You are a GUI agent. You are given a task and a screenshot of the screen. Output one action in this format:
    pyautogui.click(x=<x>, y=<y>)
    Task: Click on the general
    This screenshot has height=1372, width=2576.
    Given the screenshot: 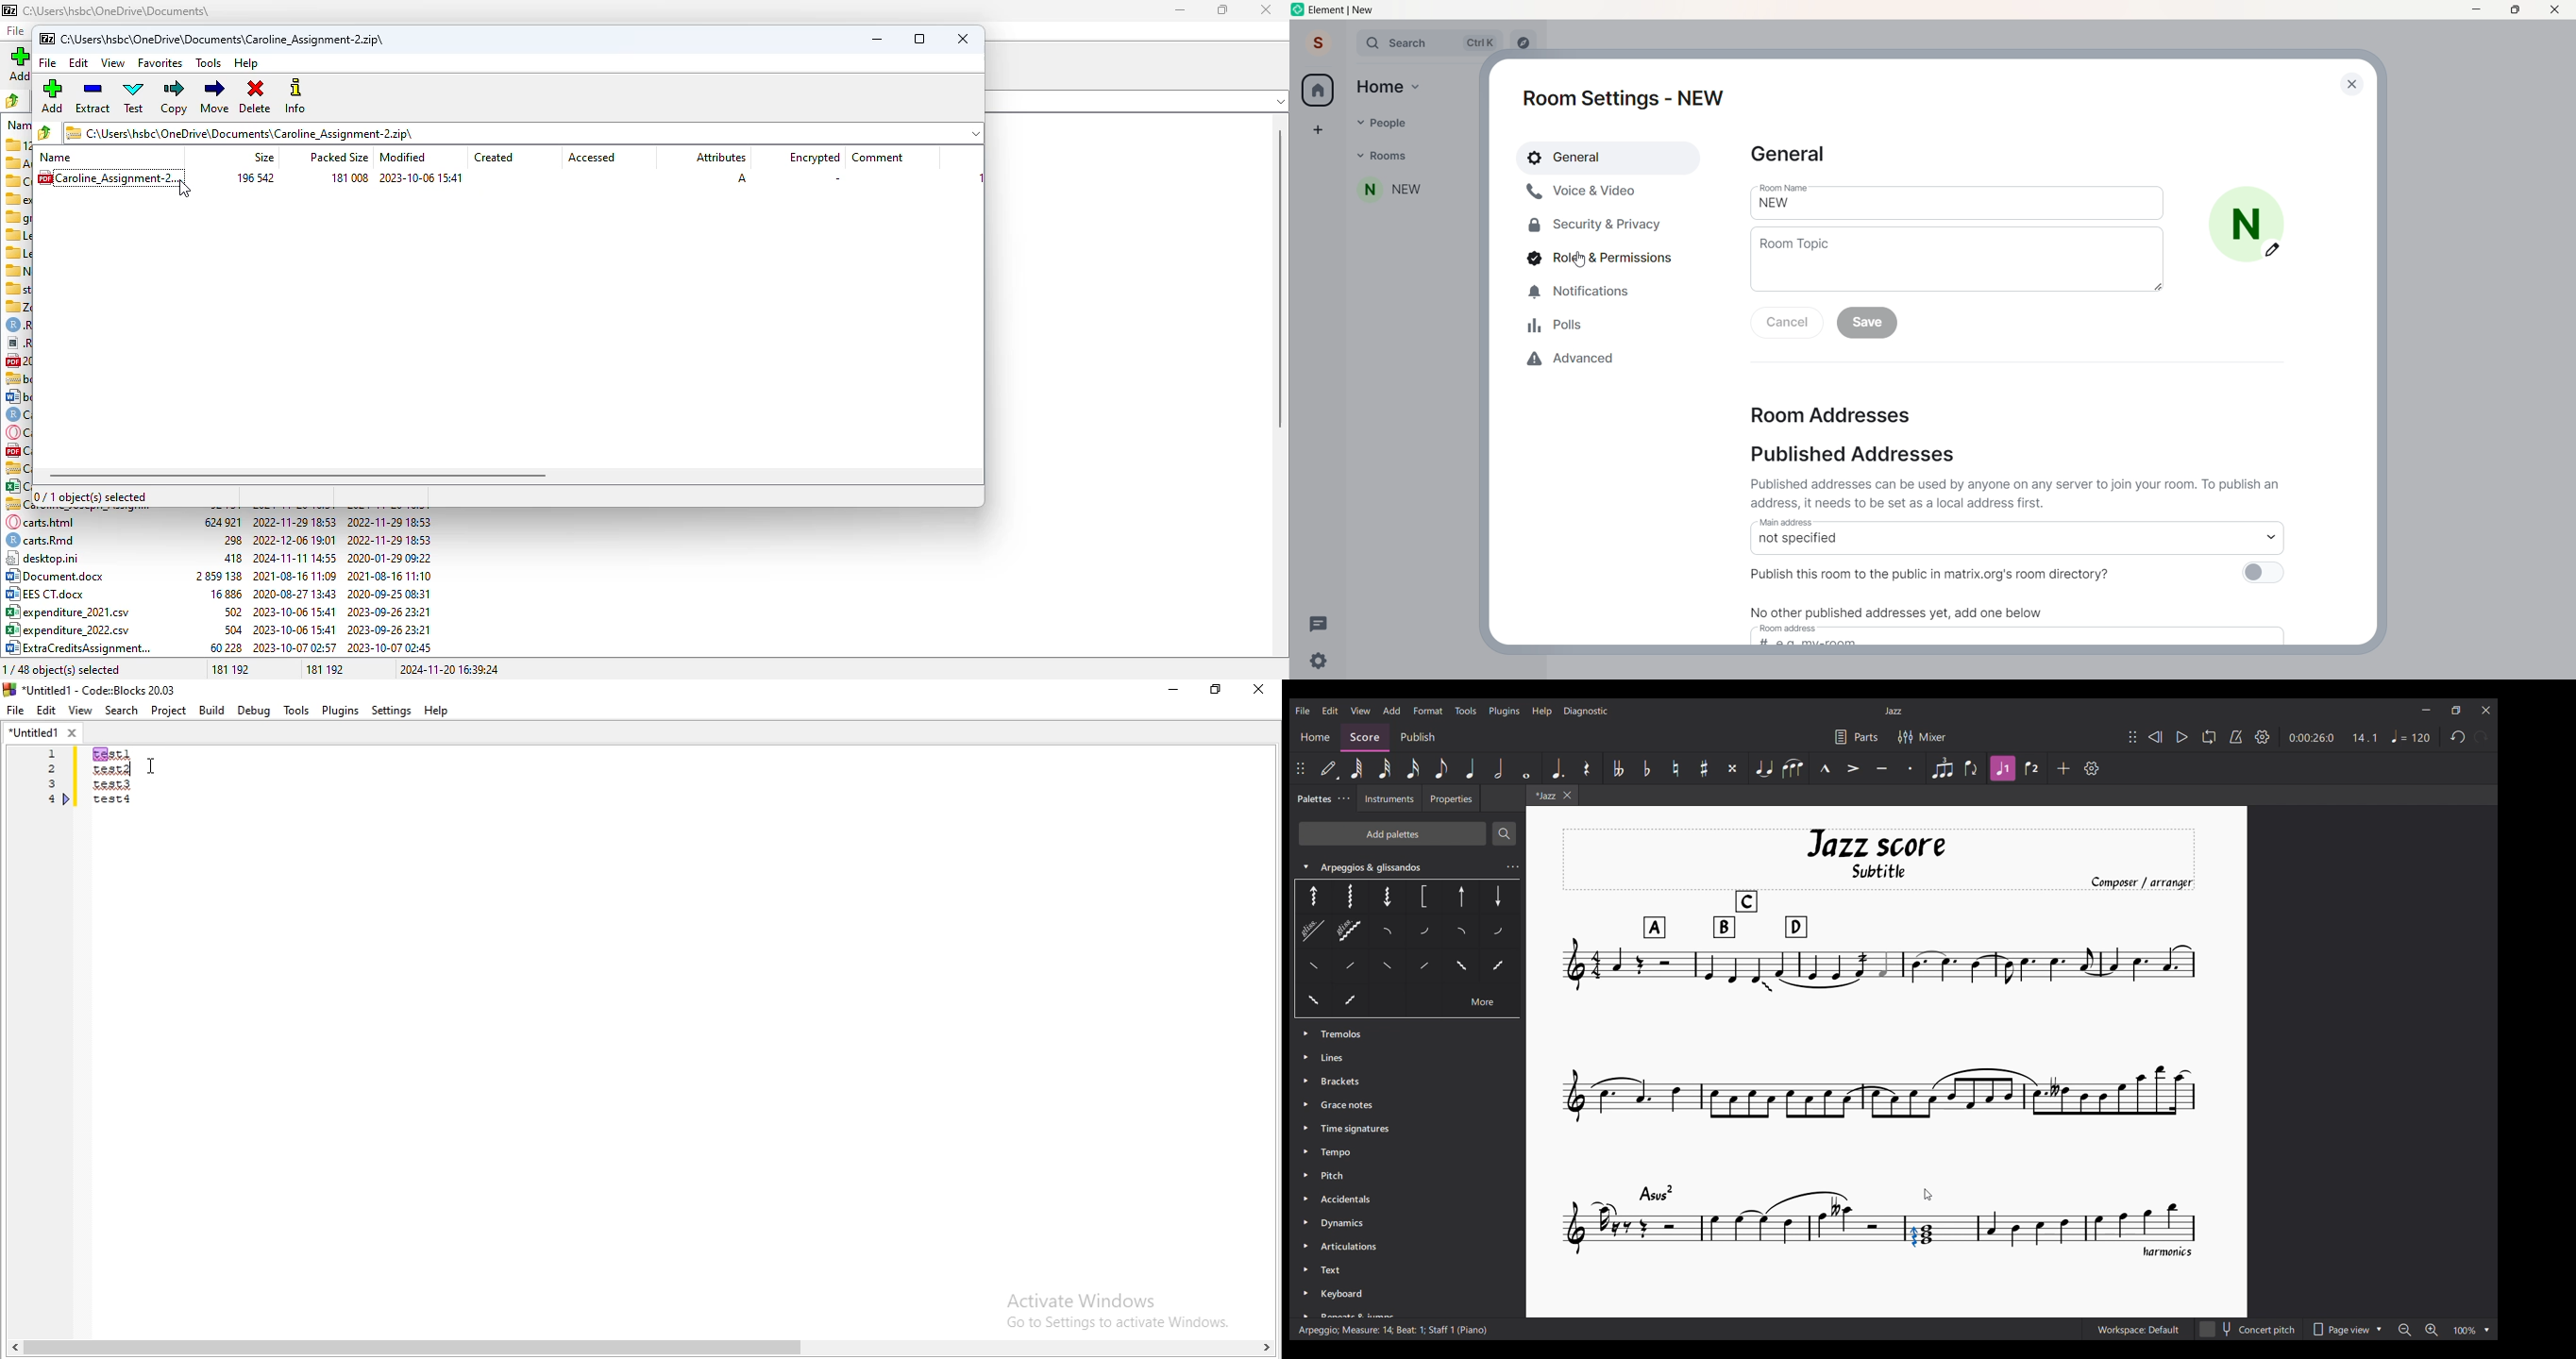 What is the action you would take?
    pyautogui.click(x=1795, y=155)
    